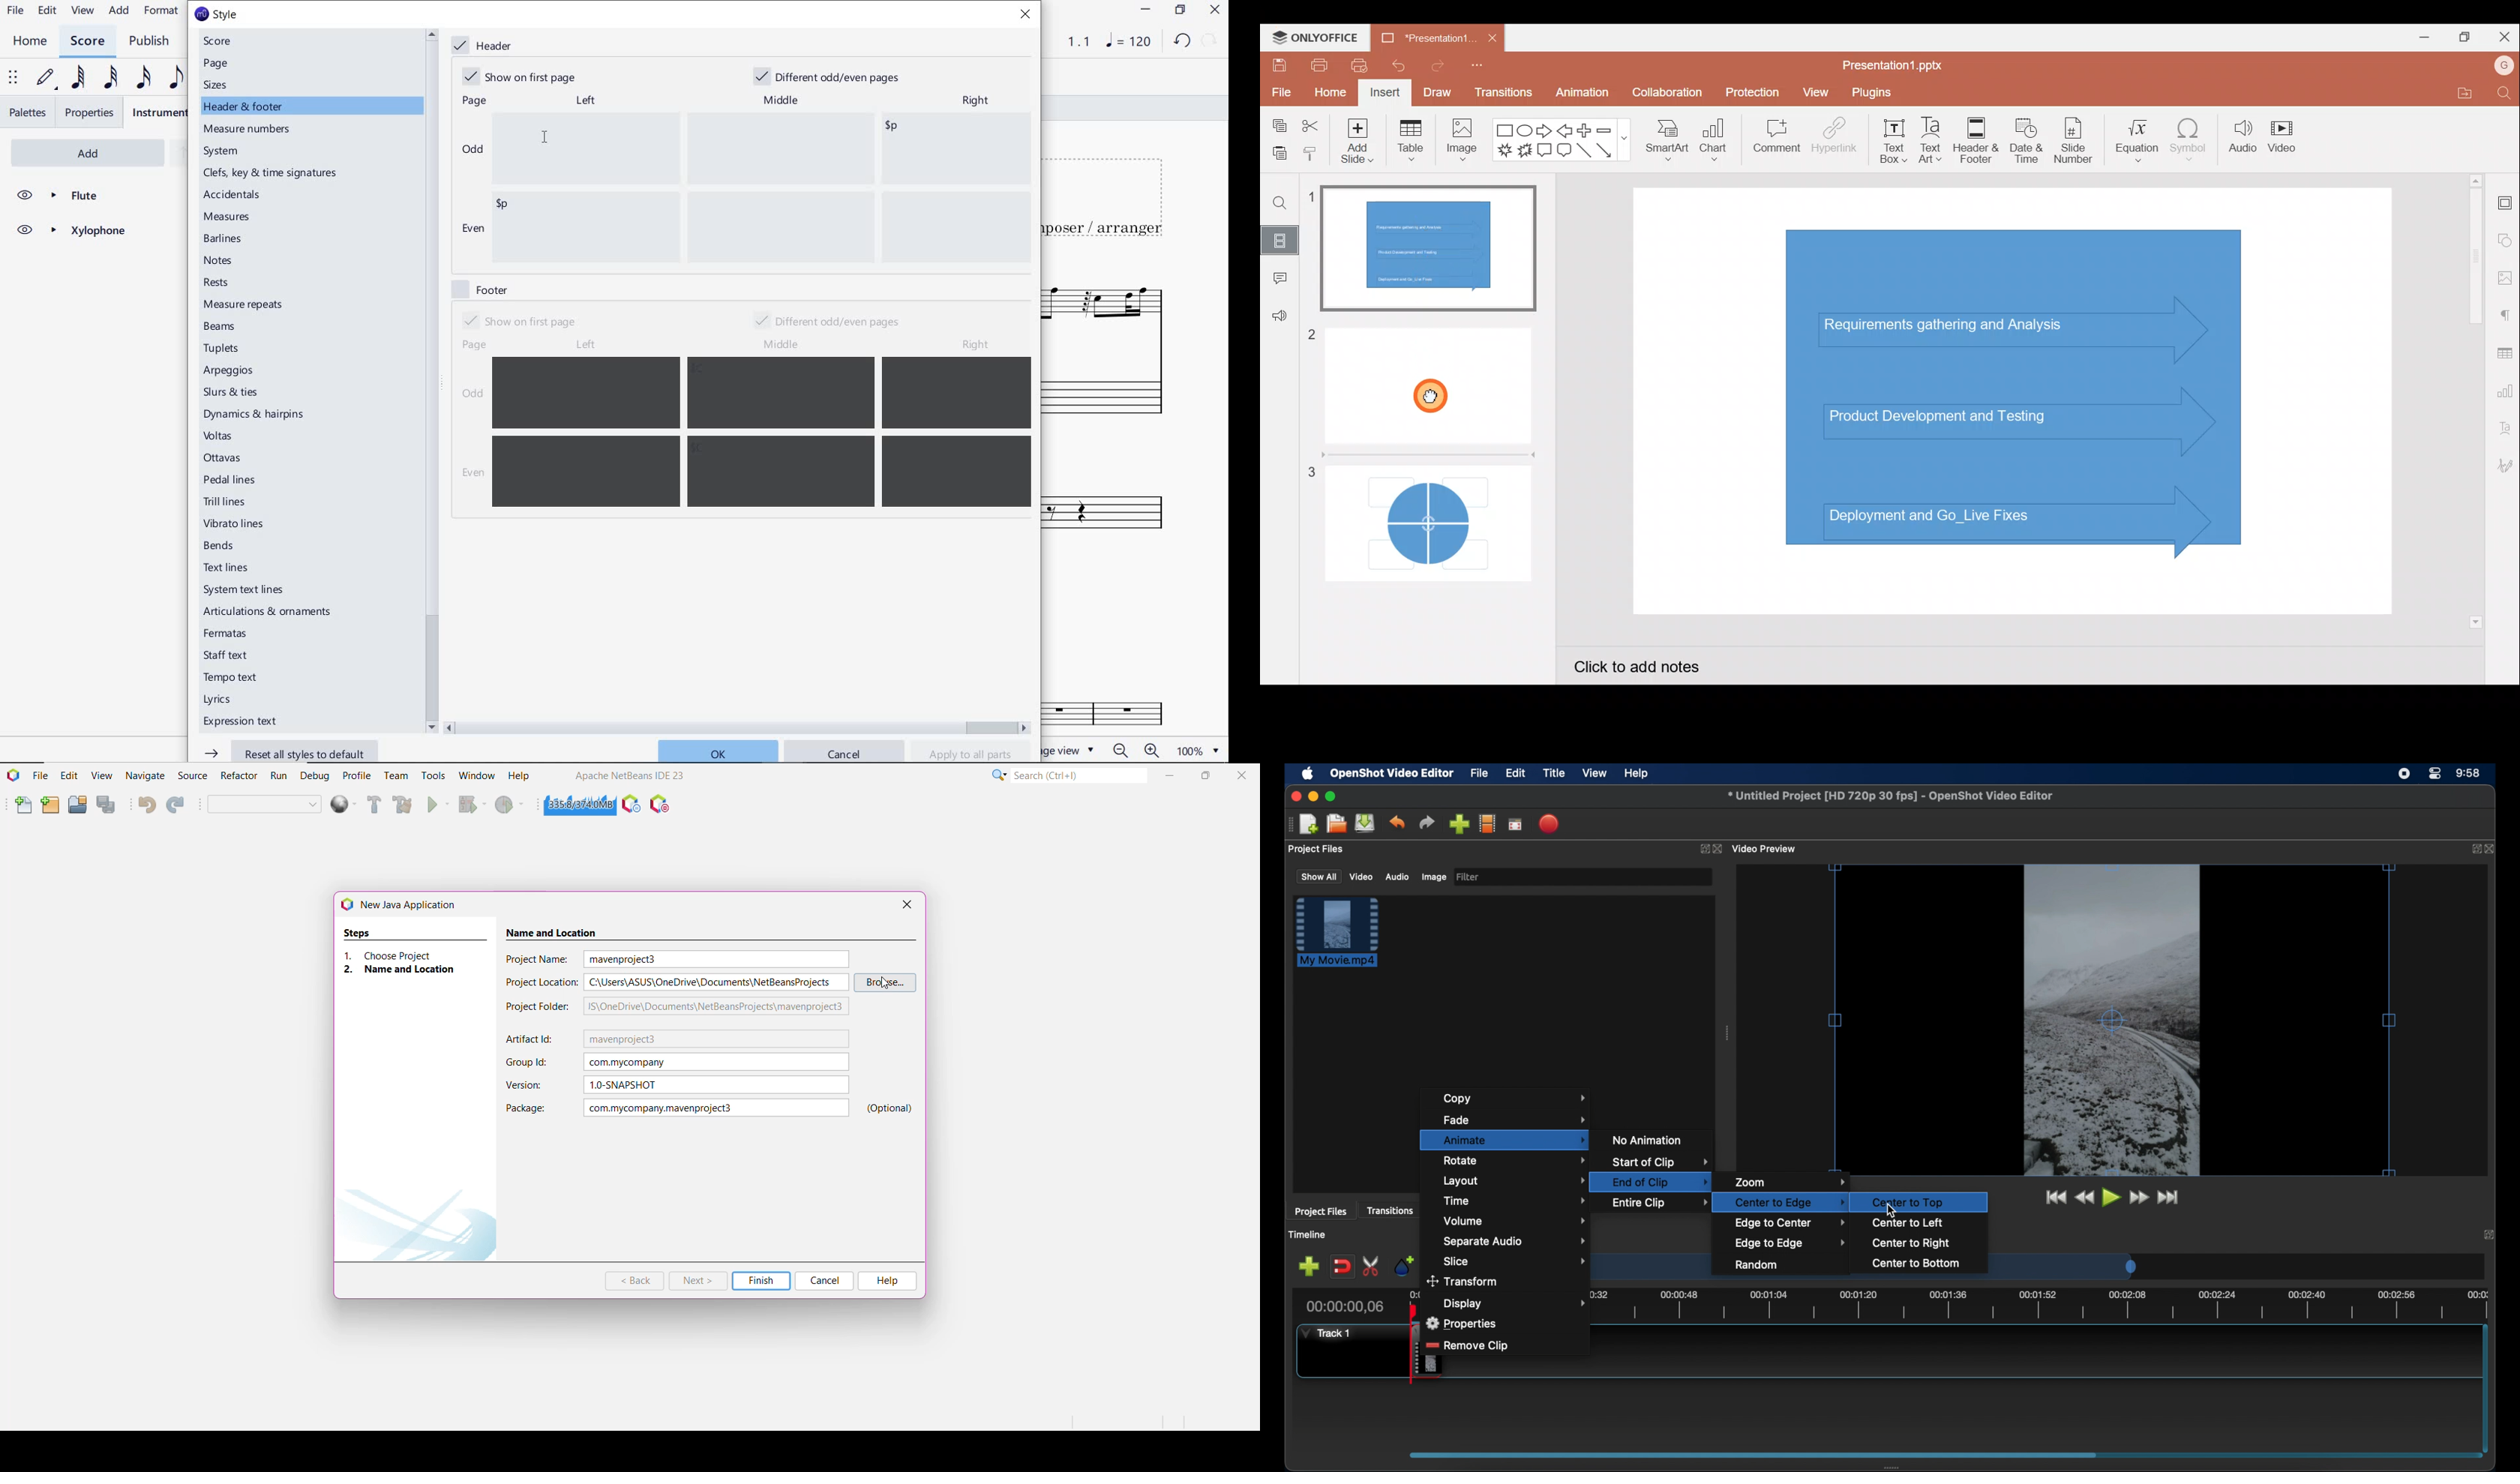 Image resolution: width=2520 pixels, height=1484 pixels. I want to click on accidentals, so click(234, 194).